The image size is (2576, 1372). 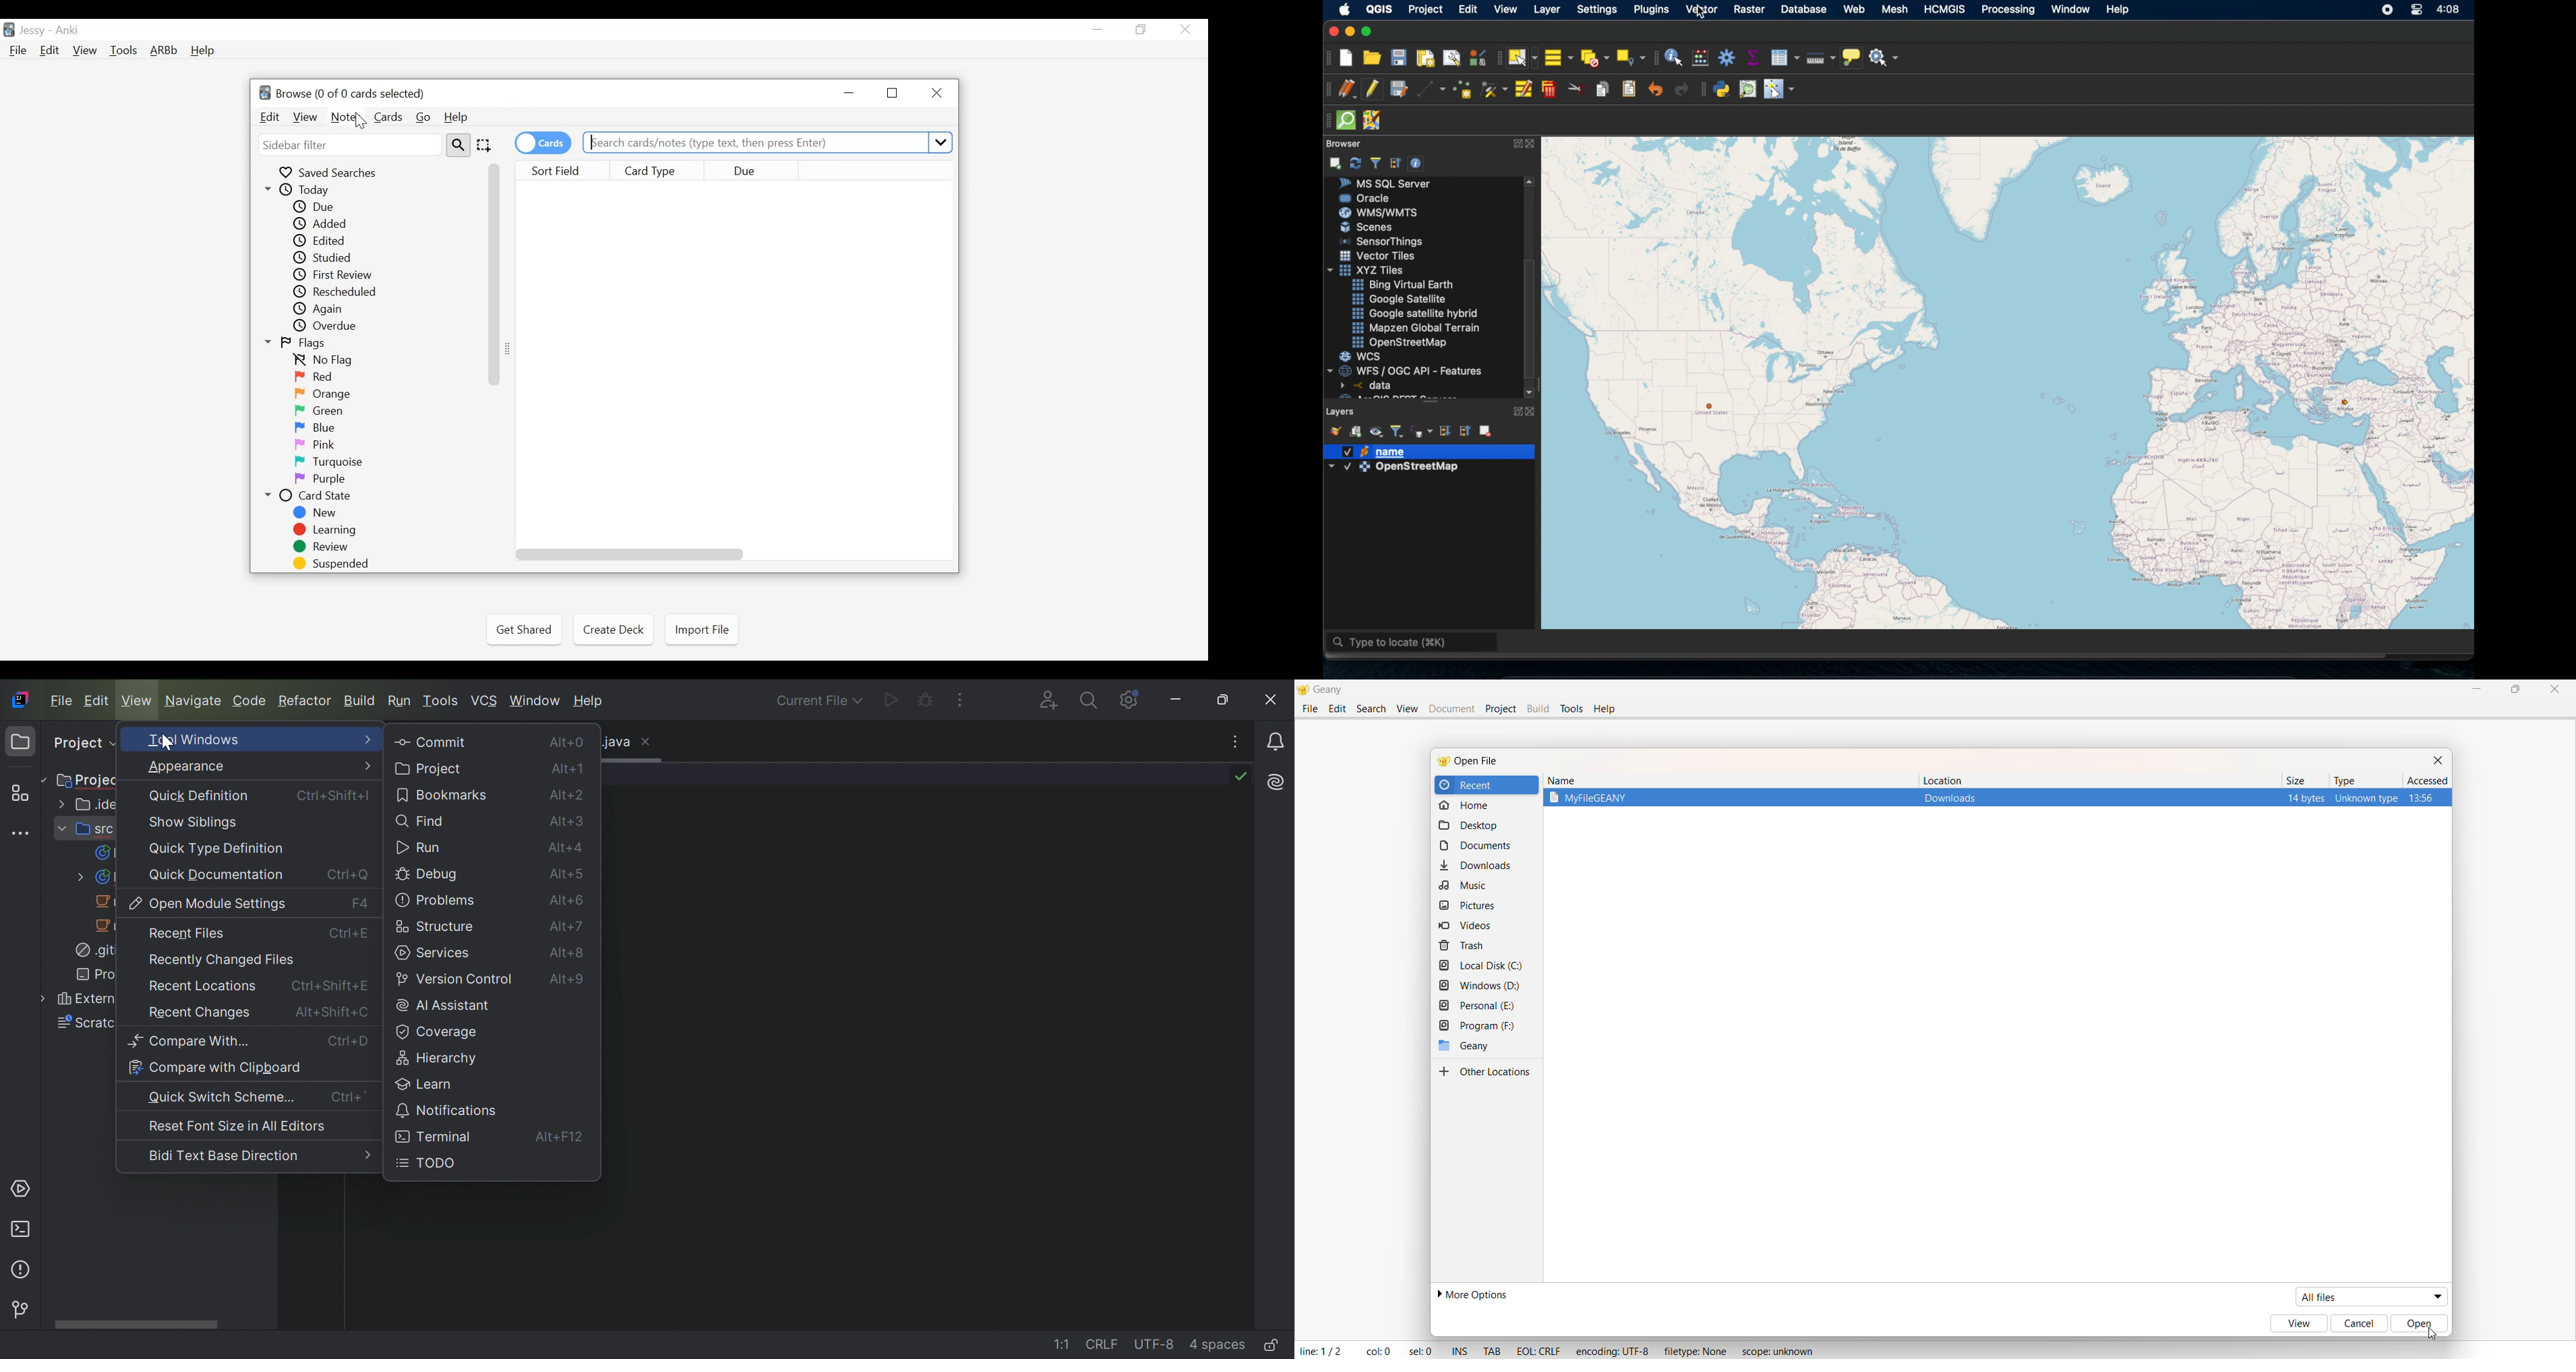 I want to click on Program F, so click(x=1477, y=1027).